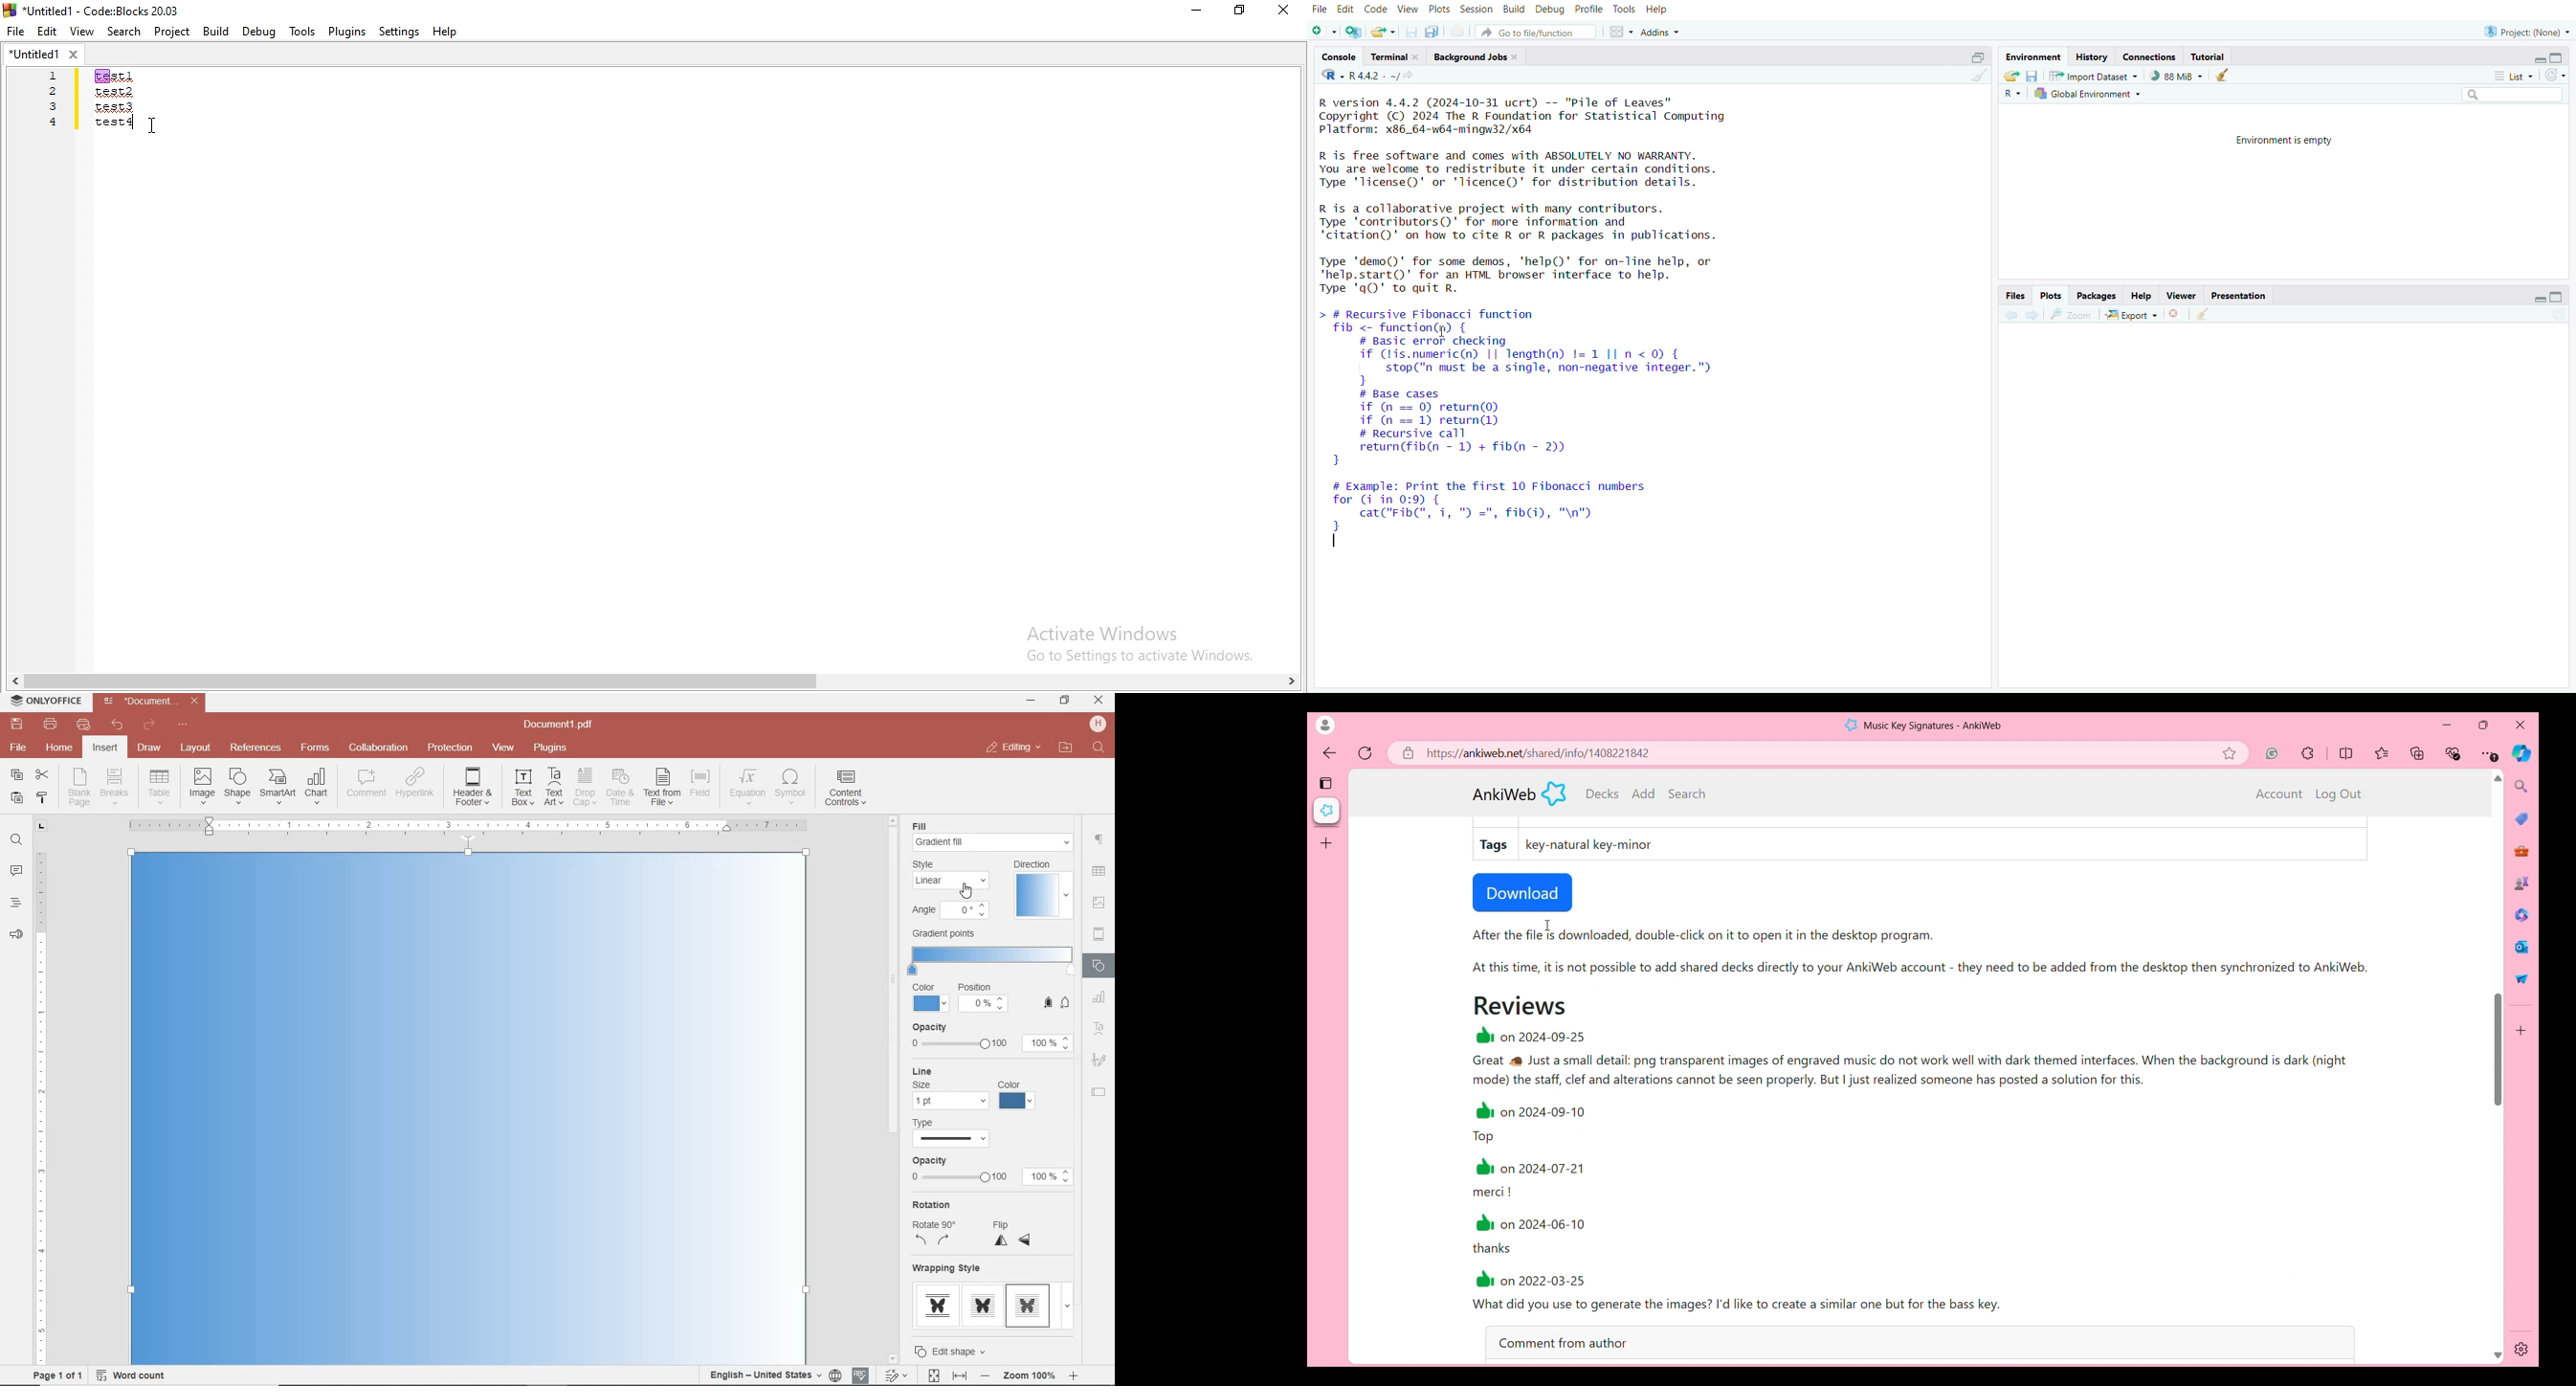  Describe the element at coordinates (17, 776) in the screenshot. I see `copy` at that location.